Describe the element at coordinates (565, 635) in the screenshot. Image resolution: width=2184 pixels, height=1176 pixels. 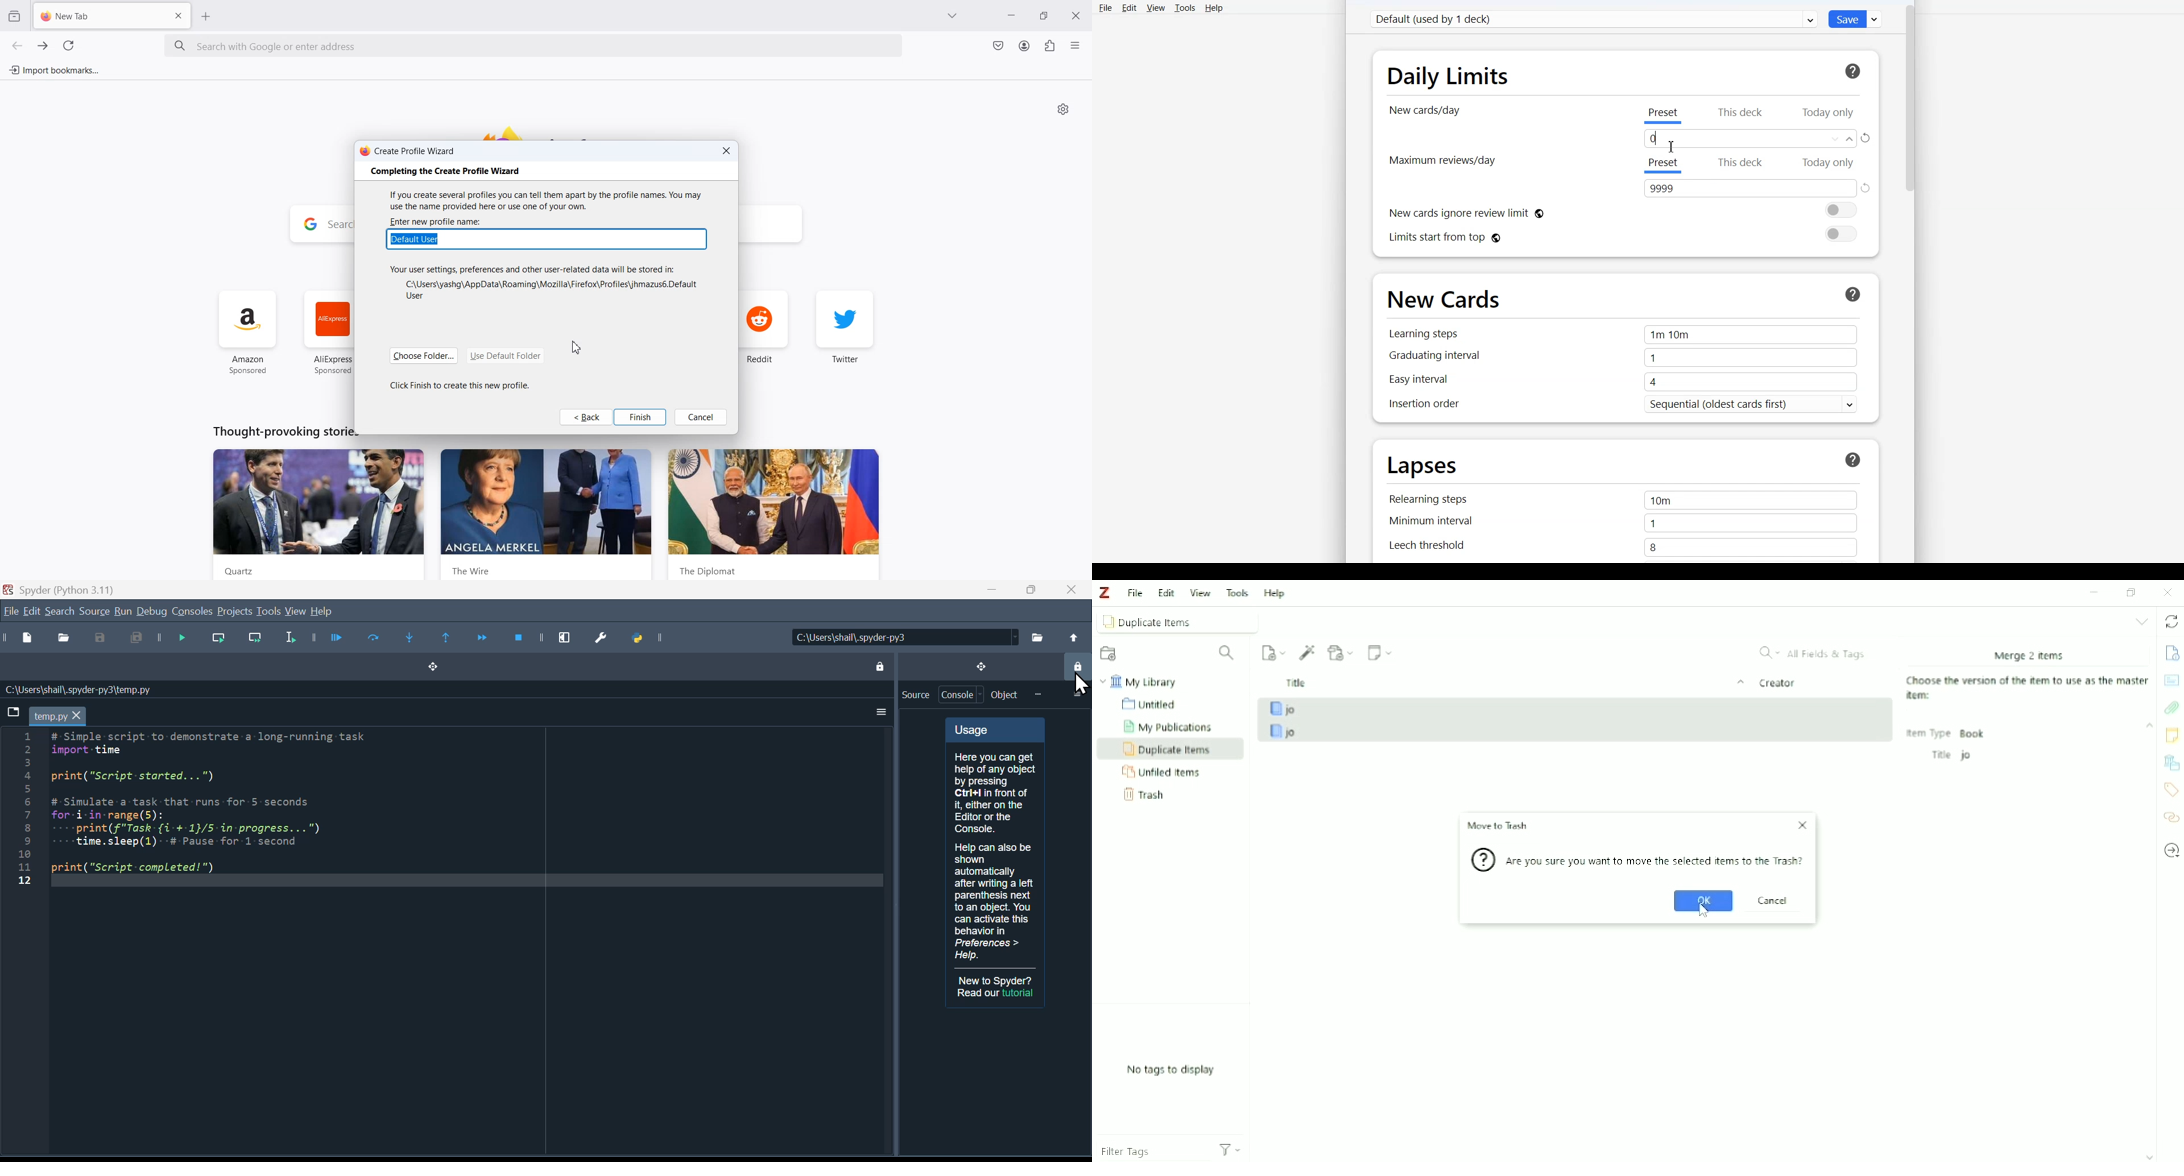
I see `Maximise current window` at that location.